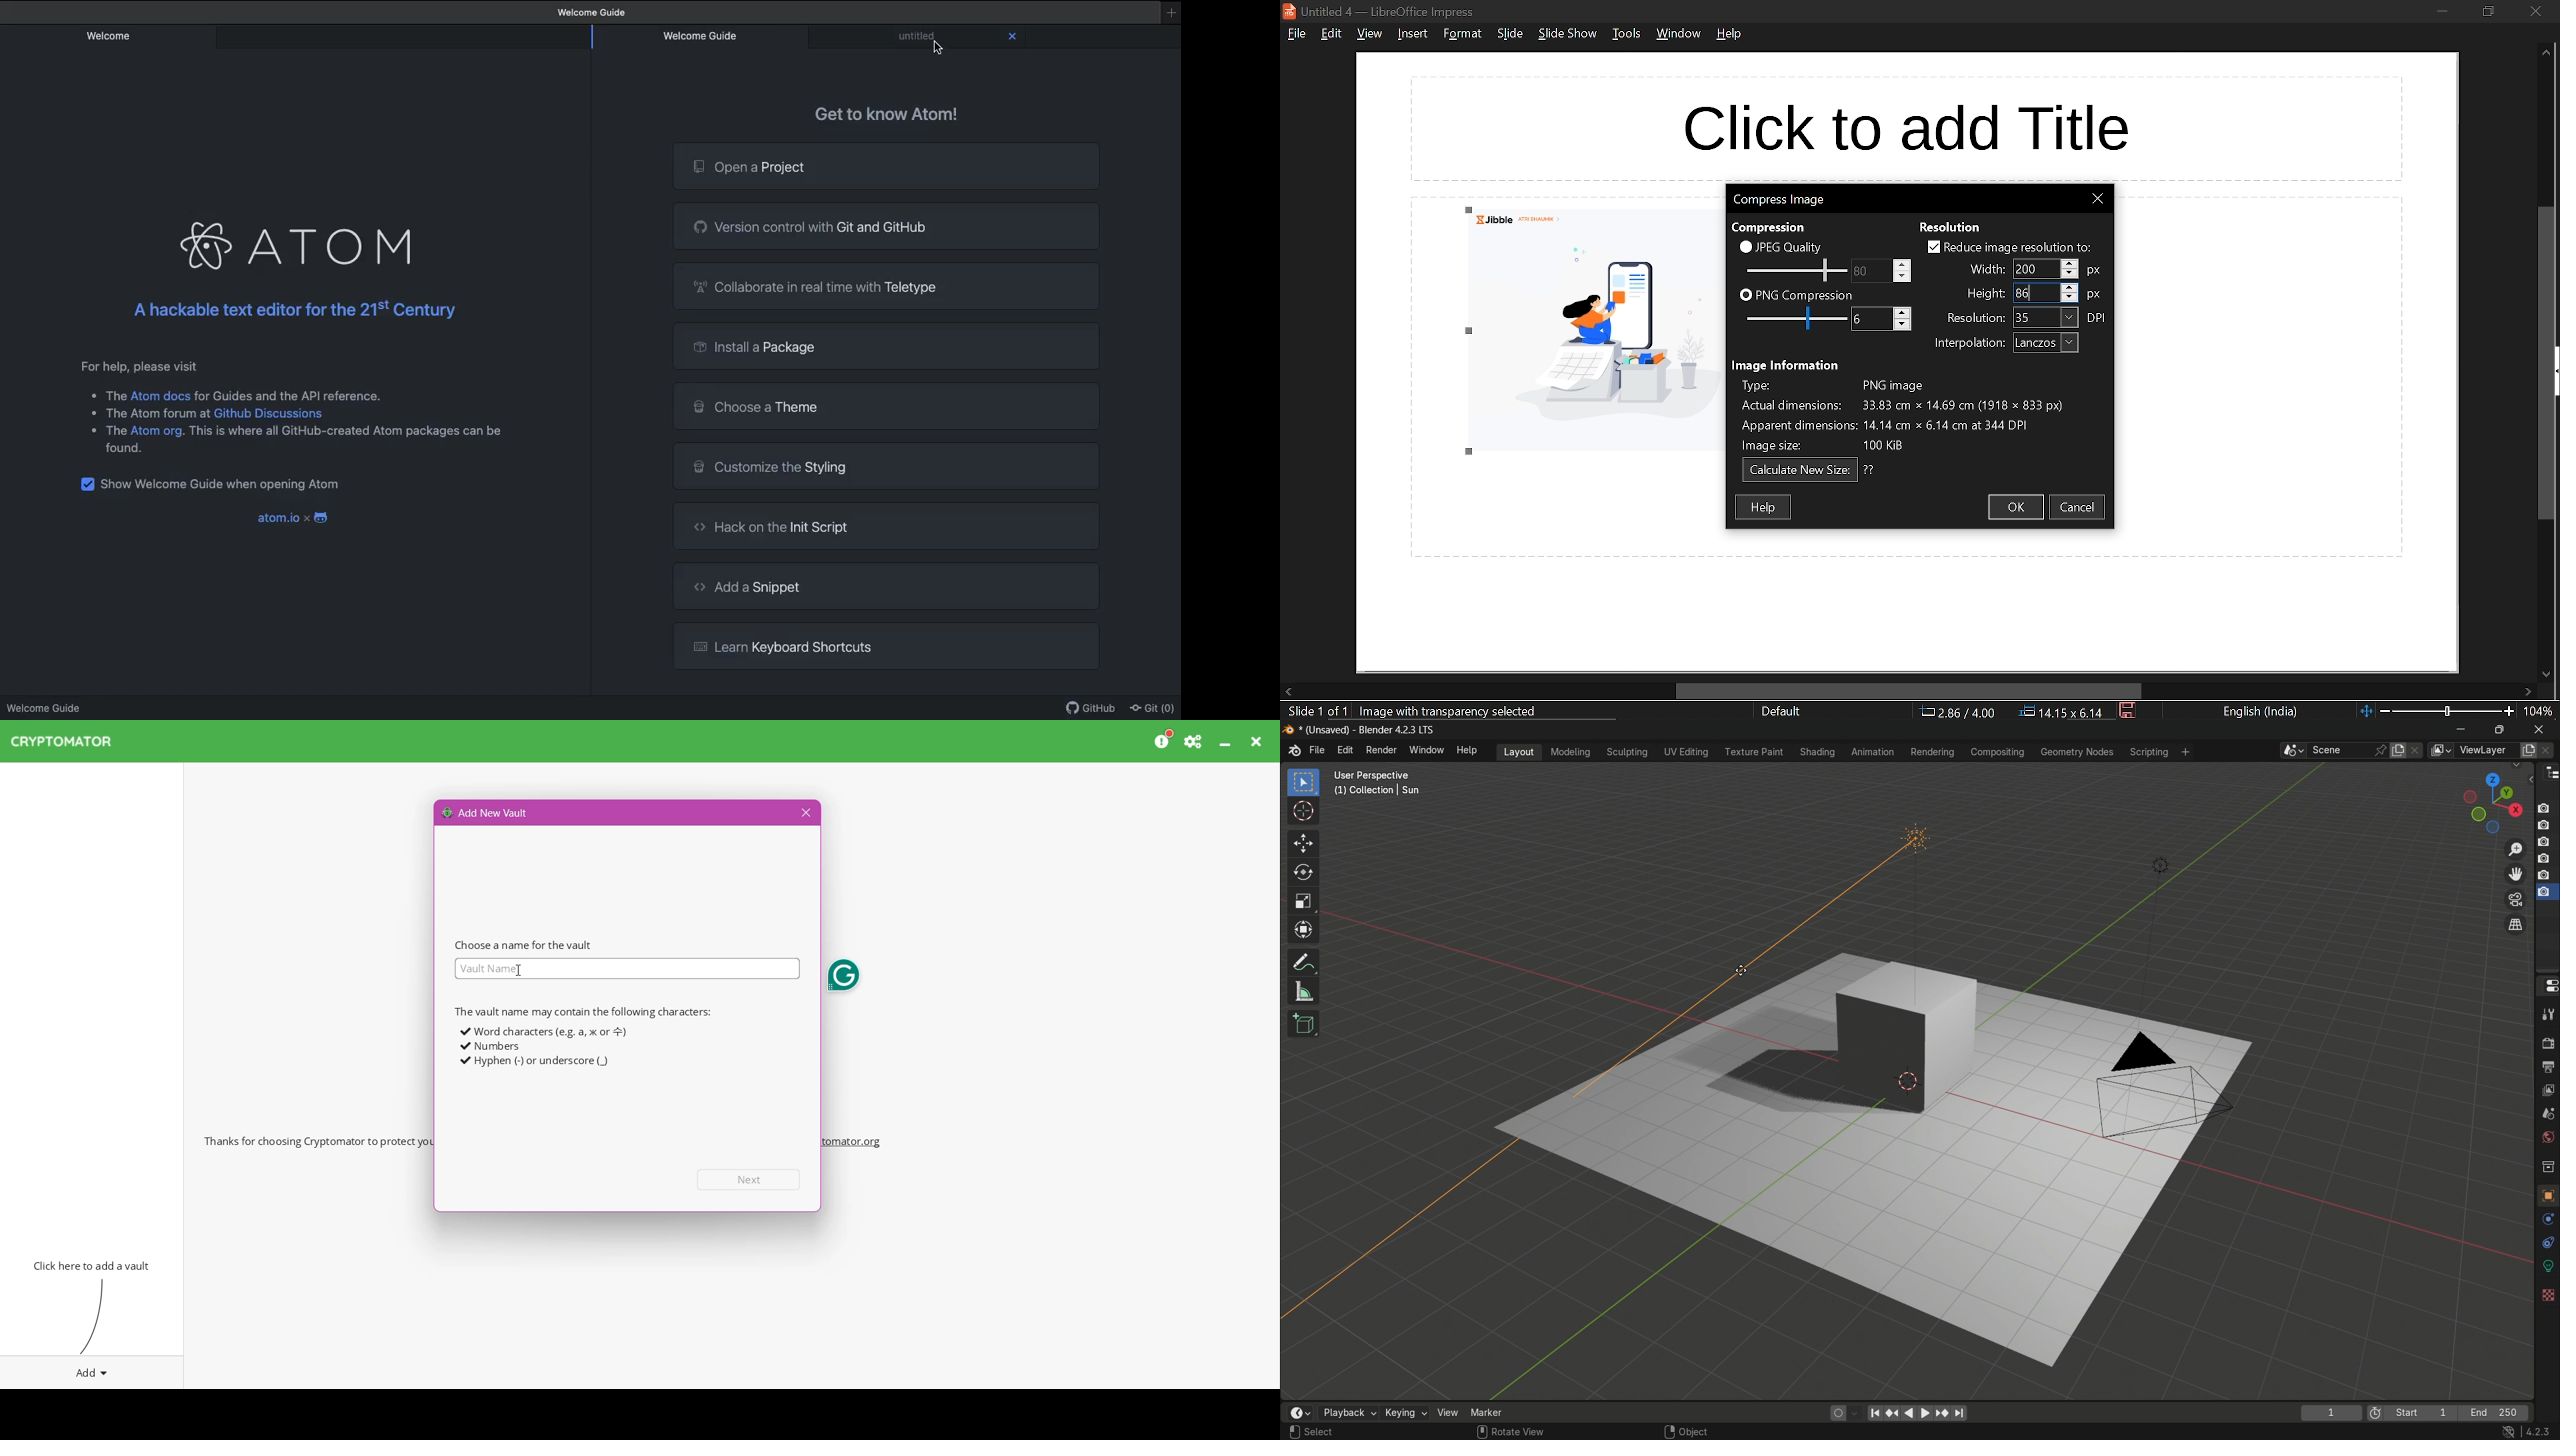 The image size is (2576, 1456). What do you see at coordinates (2080, 507) in the screenshot?
I see `cancel` at bounding box center [2080, 507].